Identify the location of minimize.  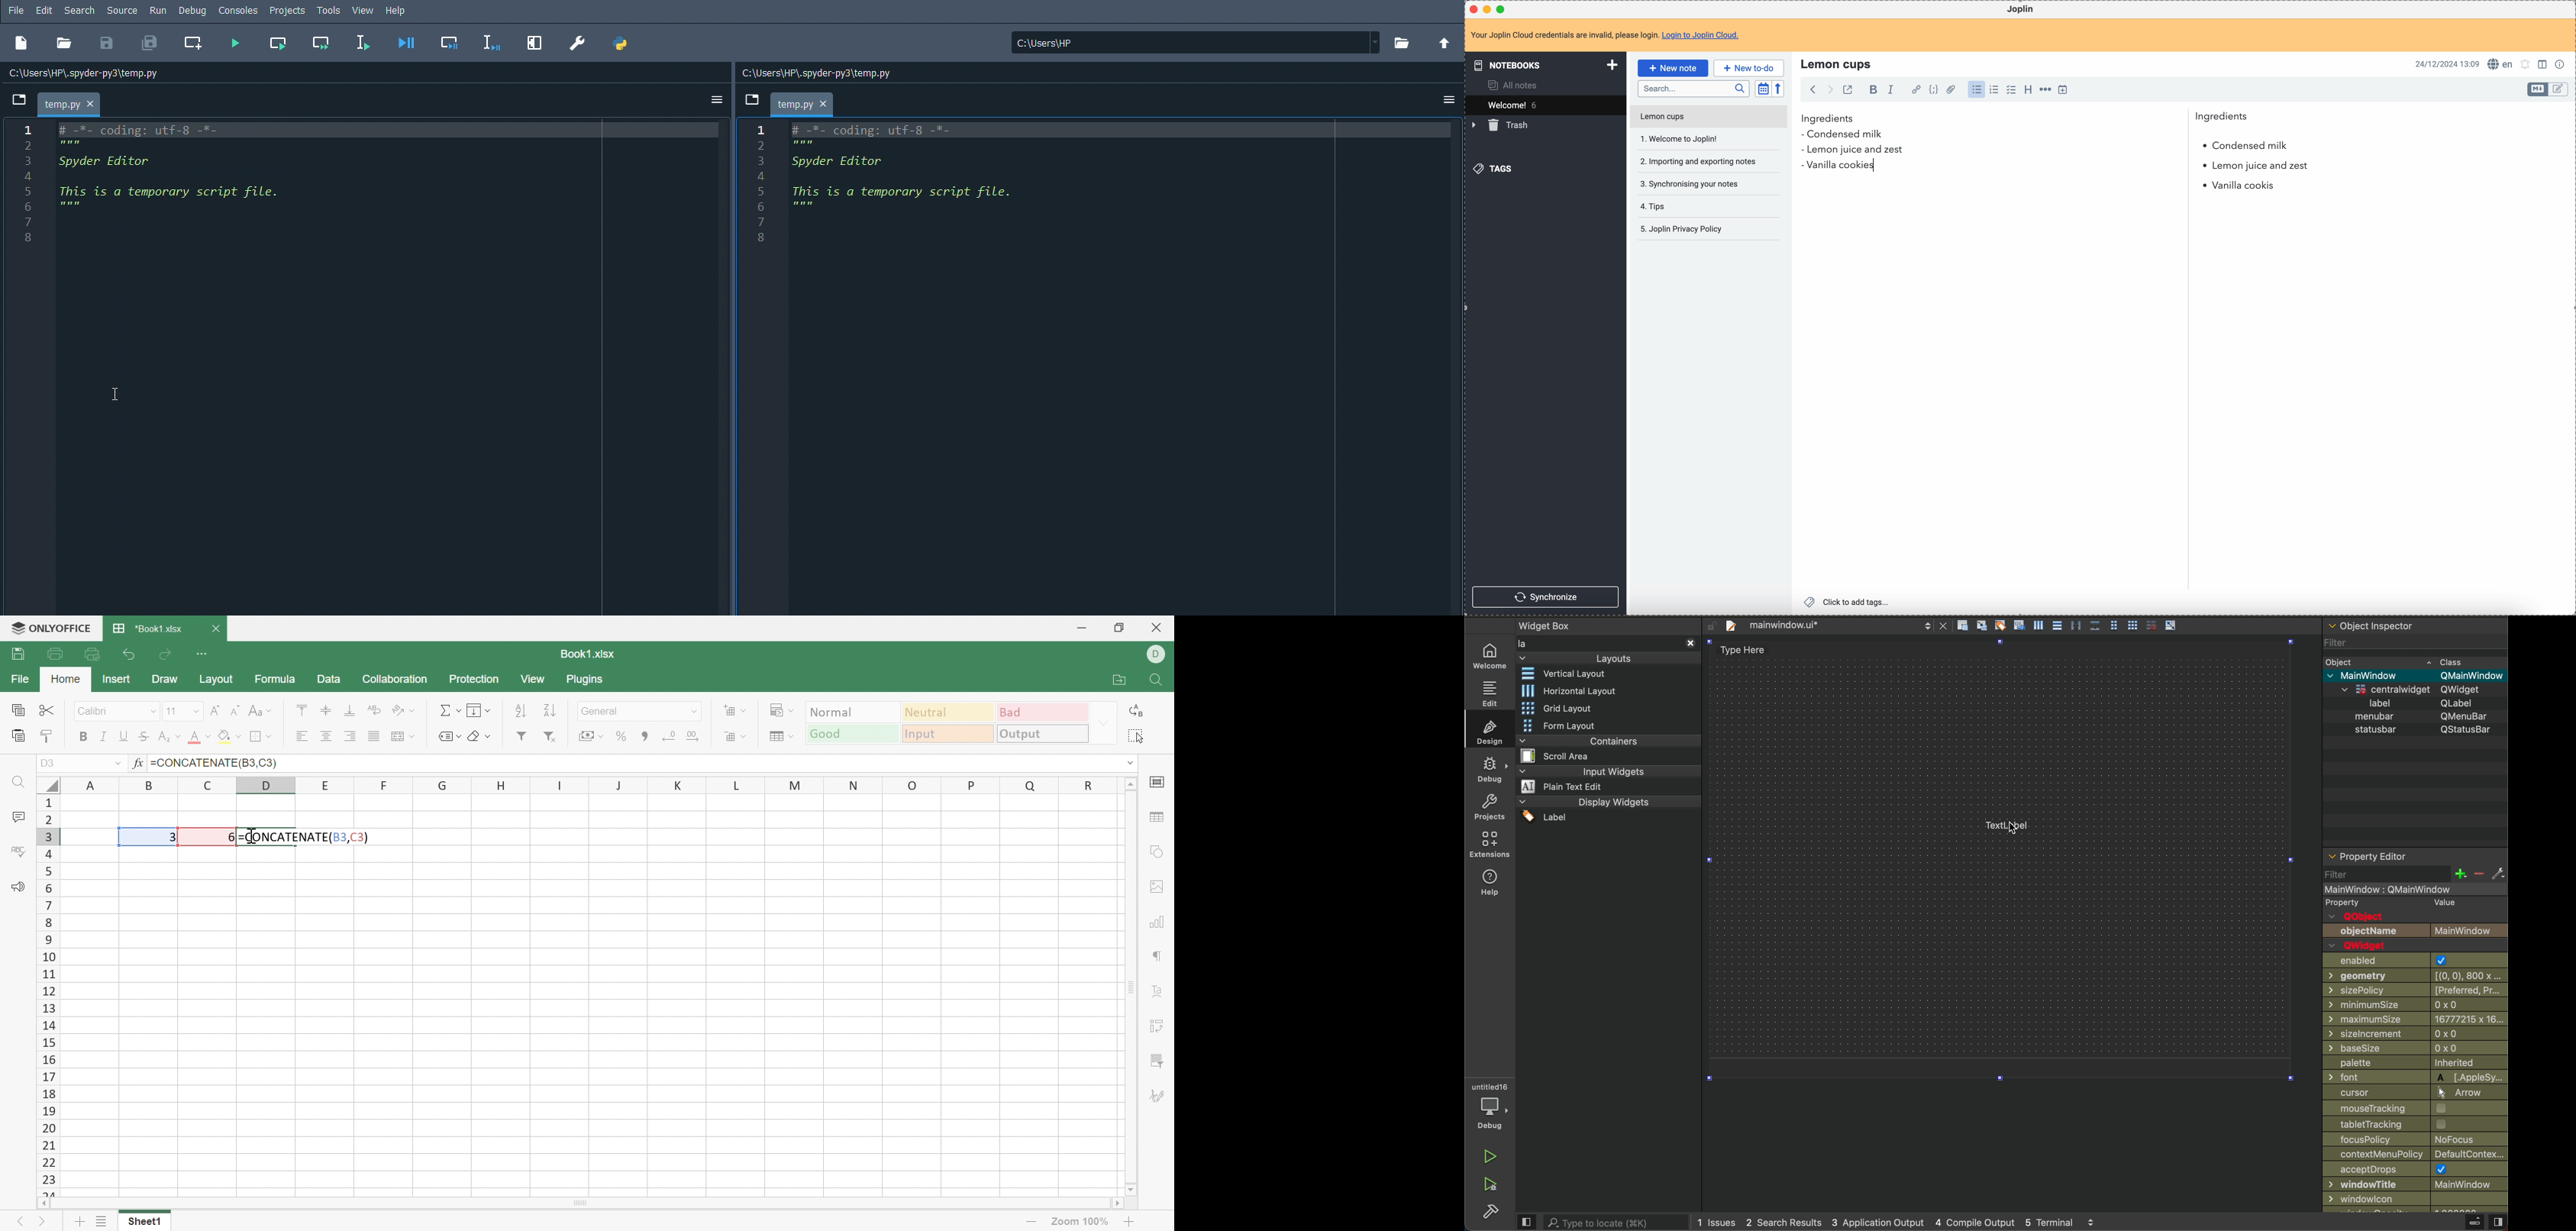
(1489, 10).